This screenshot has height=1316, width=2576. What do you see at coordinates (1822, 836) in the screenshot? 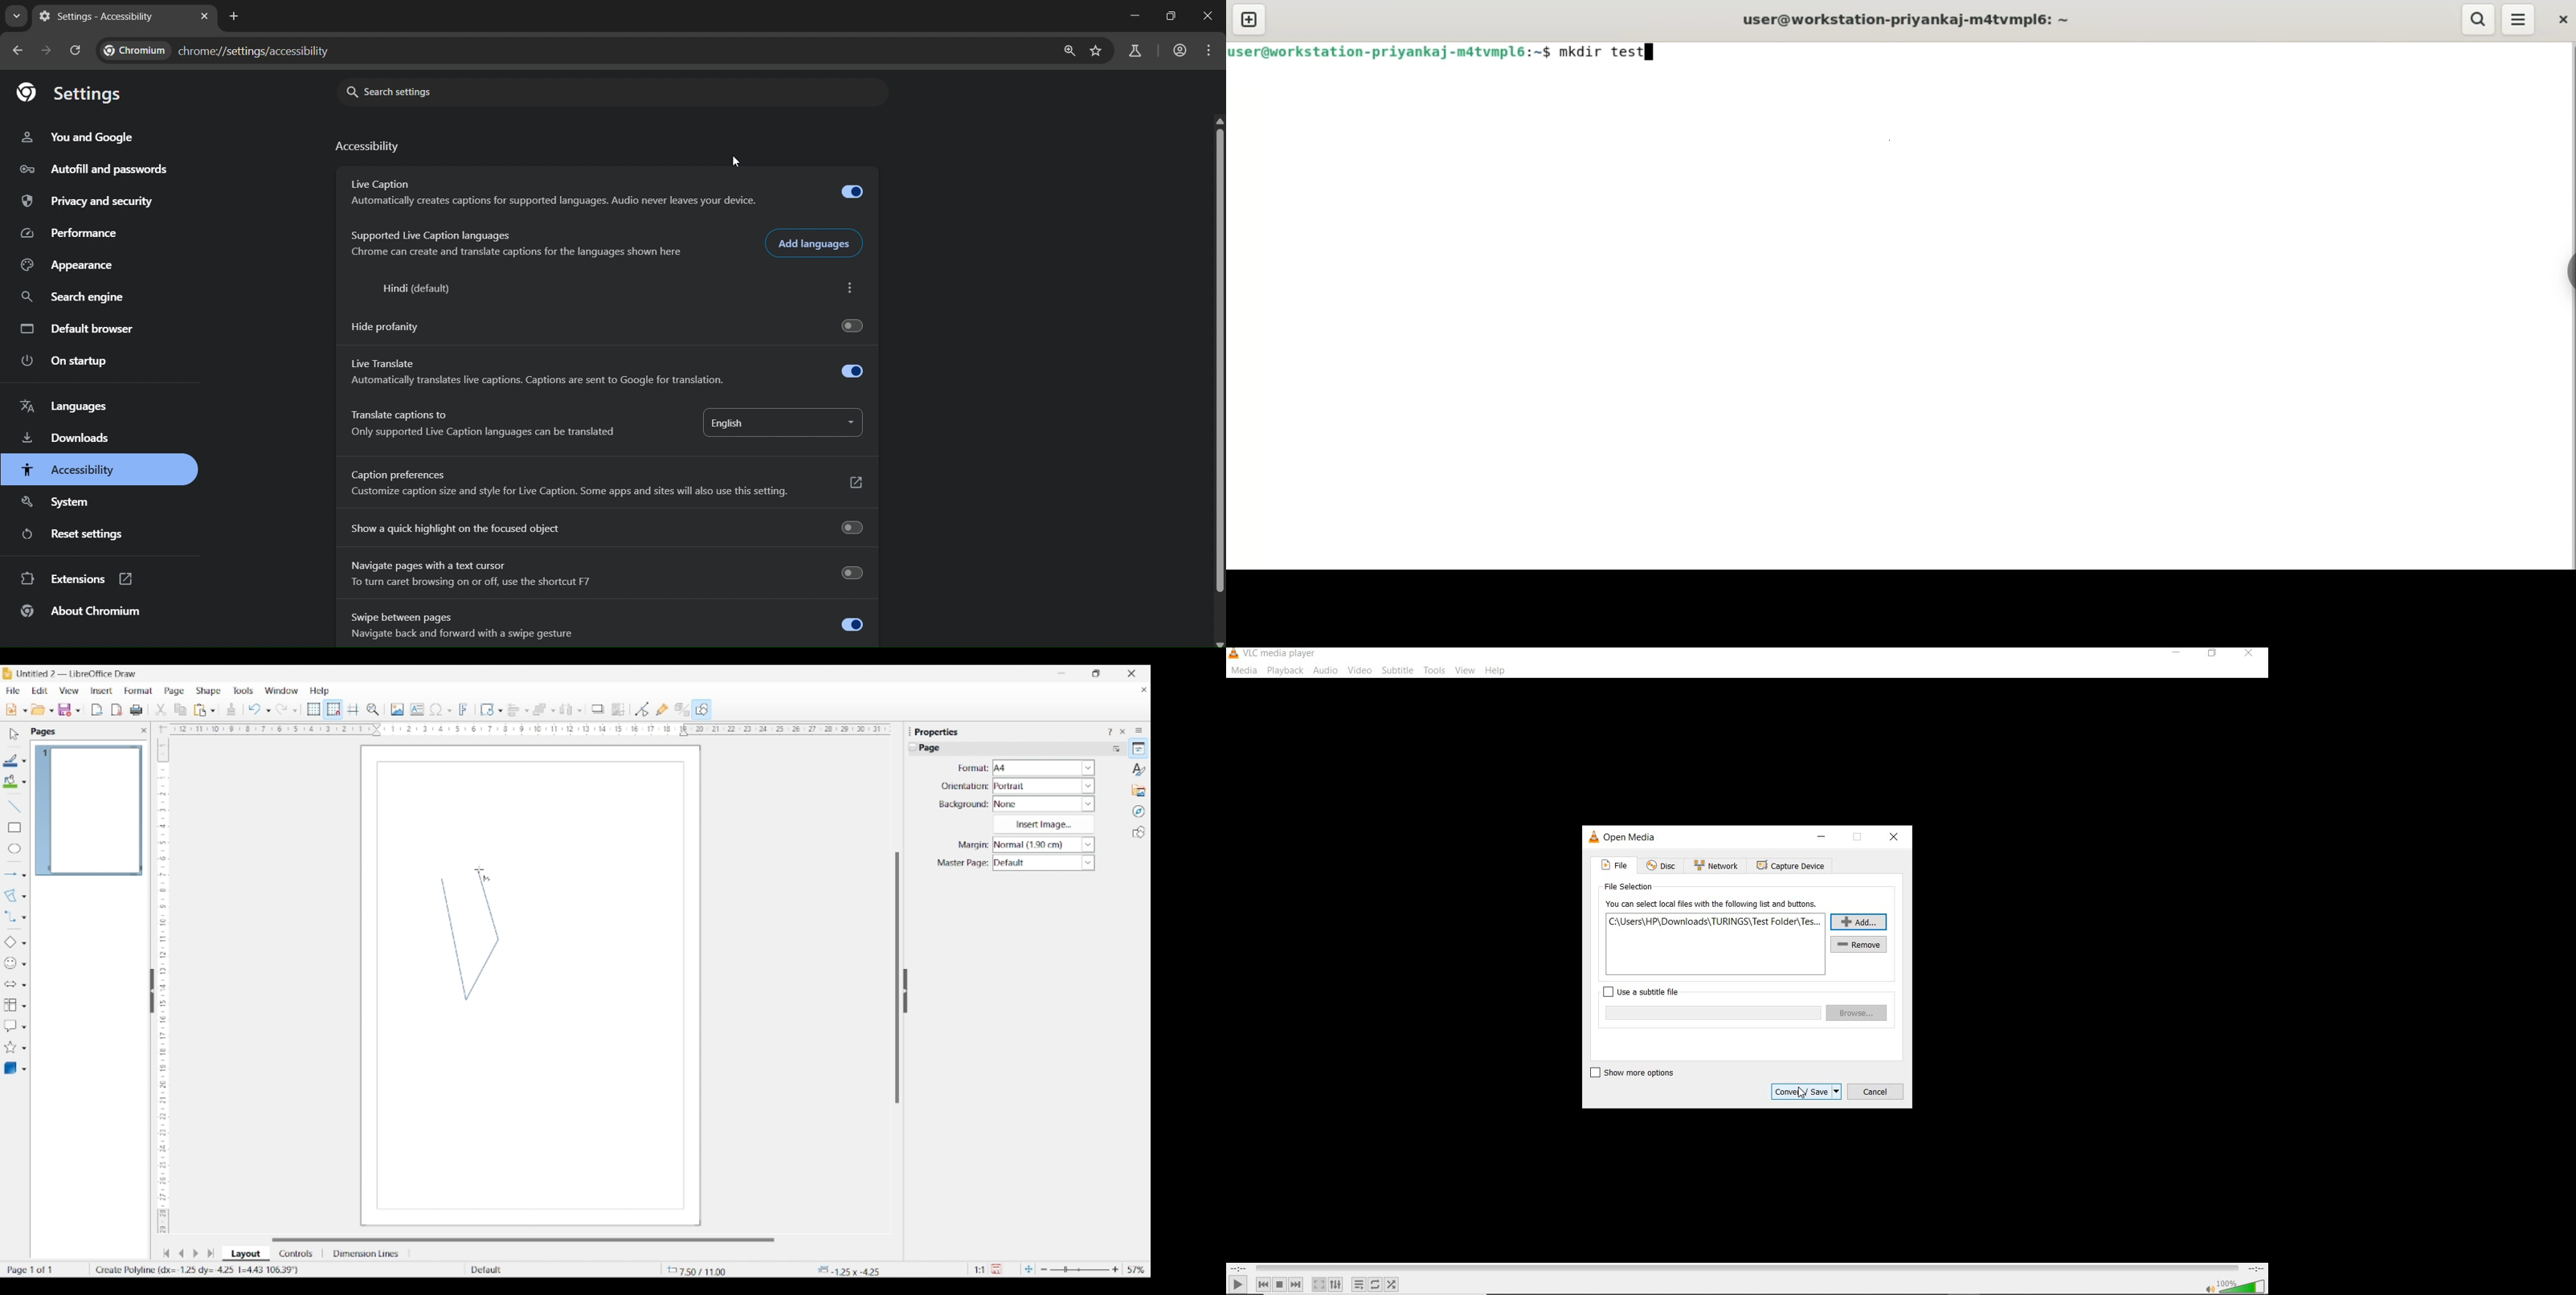
I see `minimize` at bounding box center [1822, 836].